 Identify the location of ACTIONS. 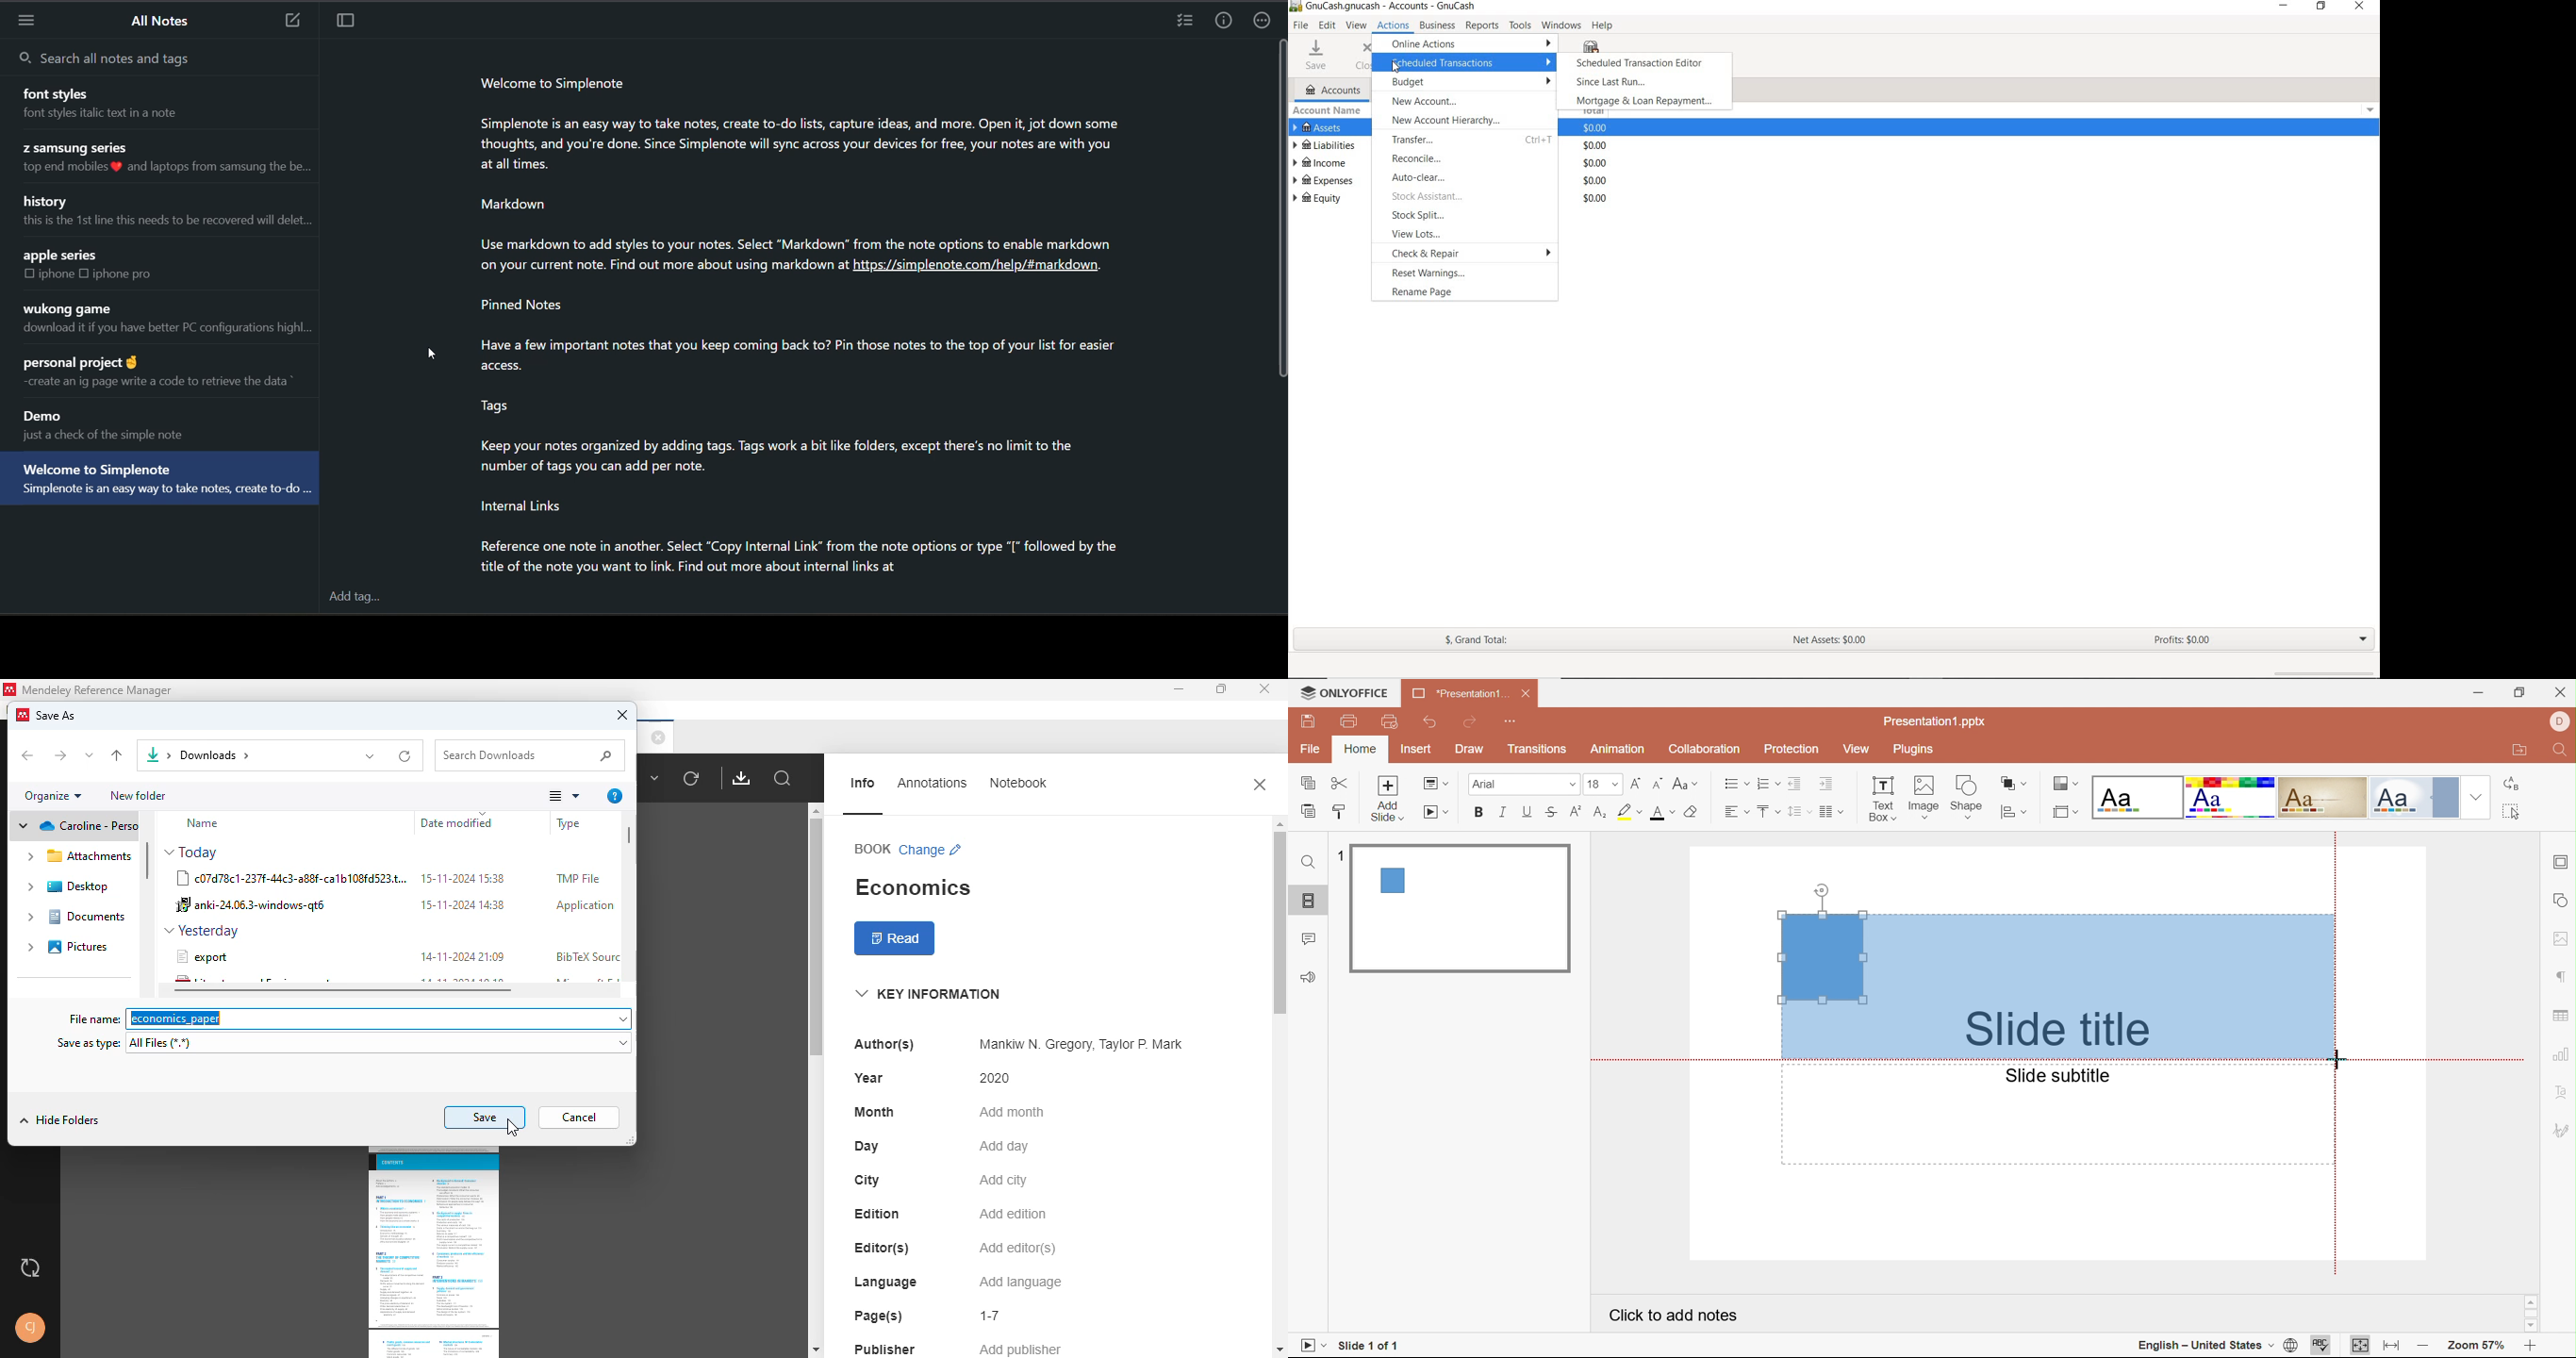
(1393, 27).